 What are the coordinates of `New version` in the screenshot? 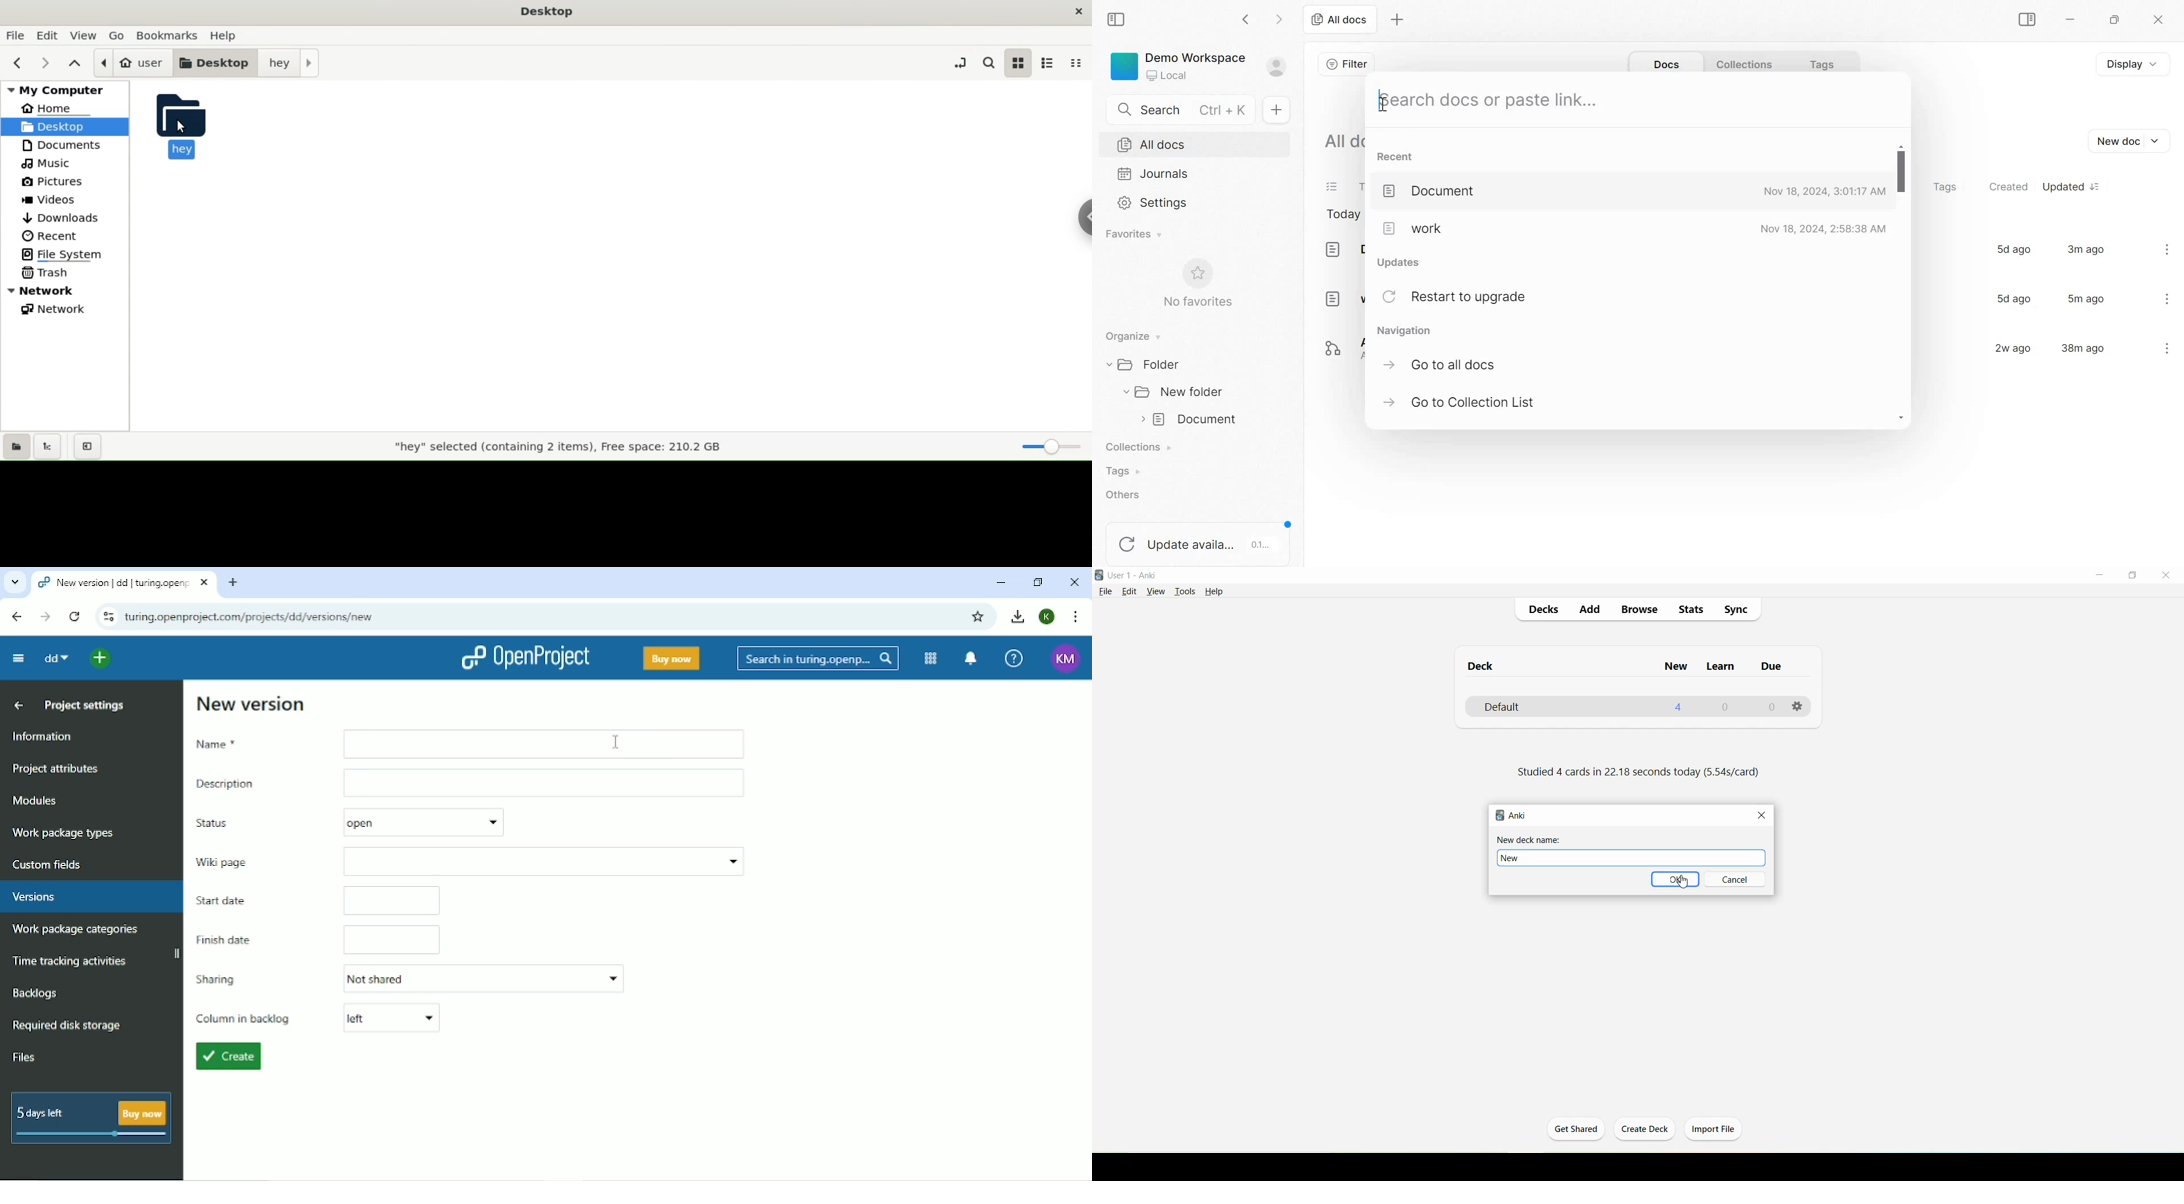 It's located at (253, 703).